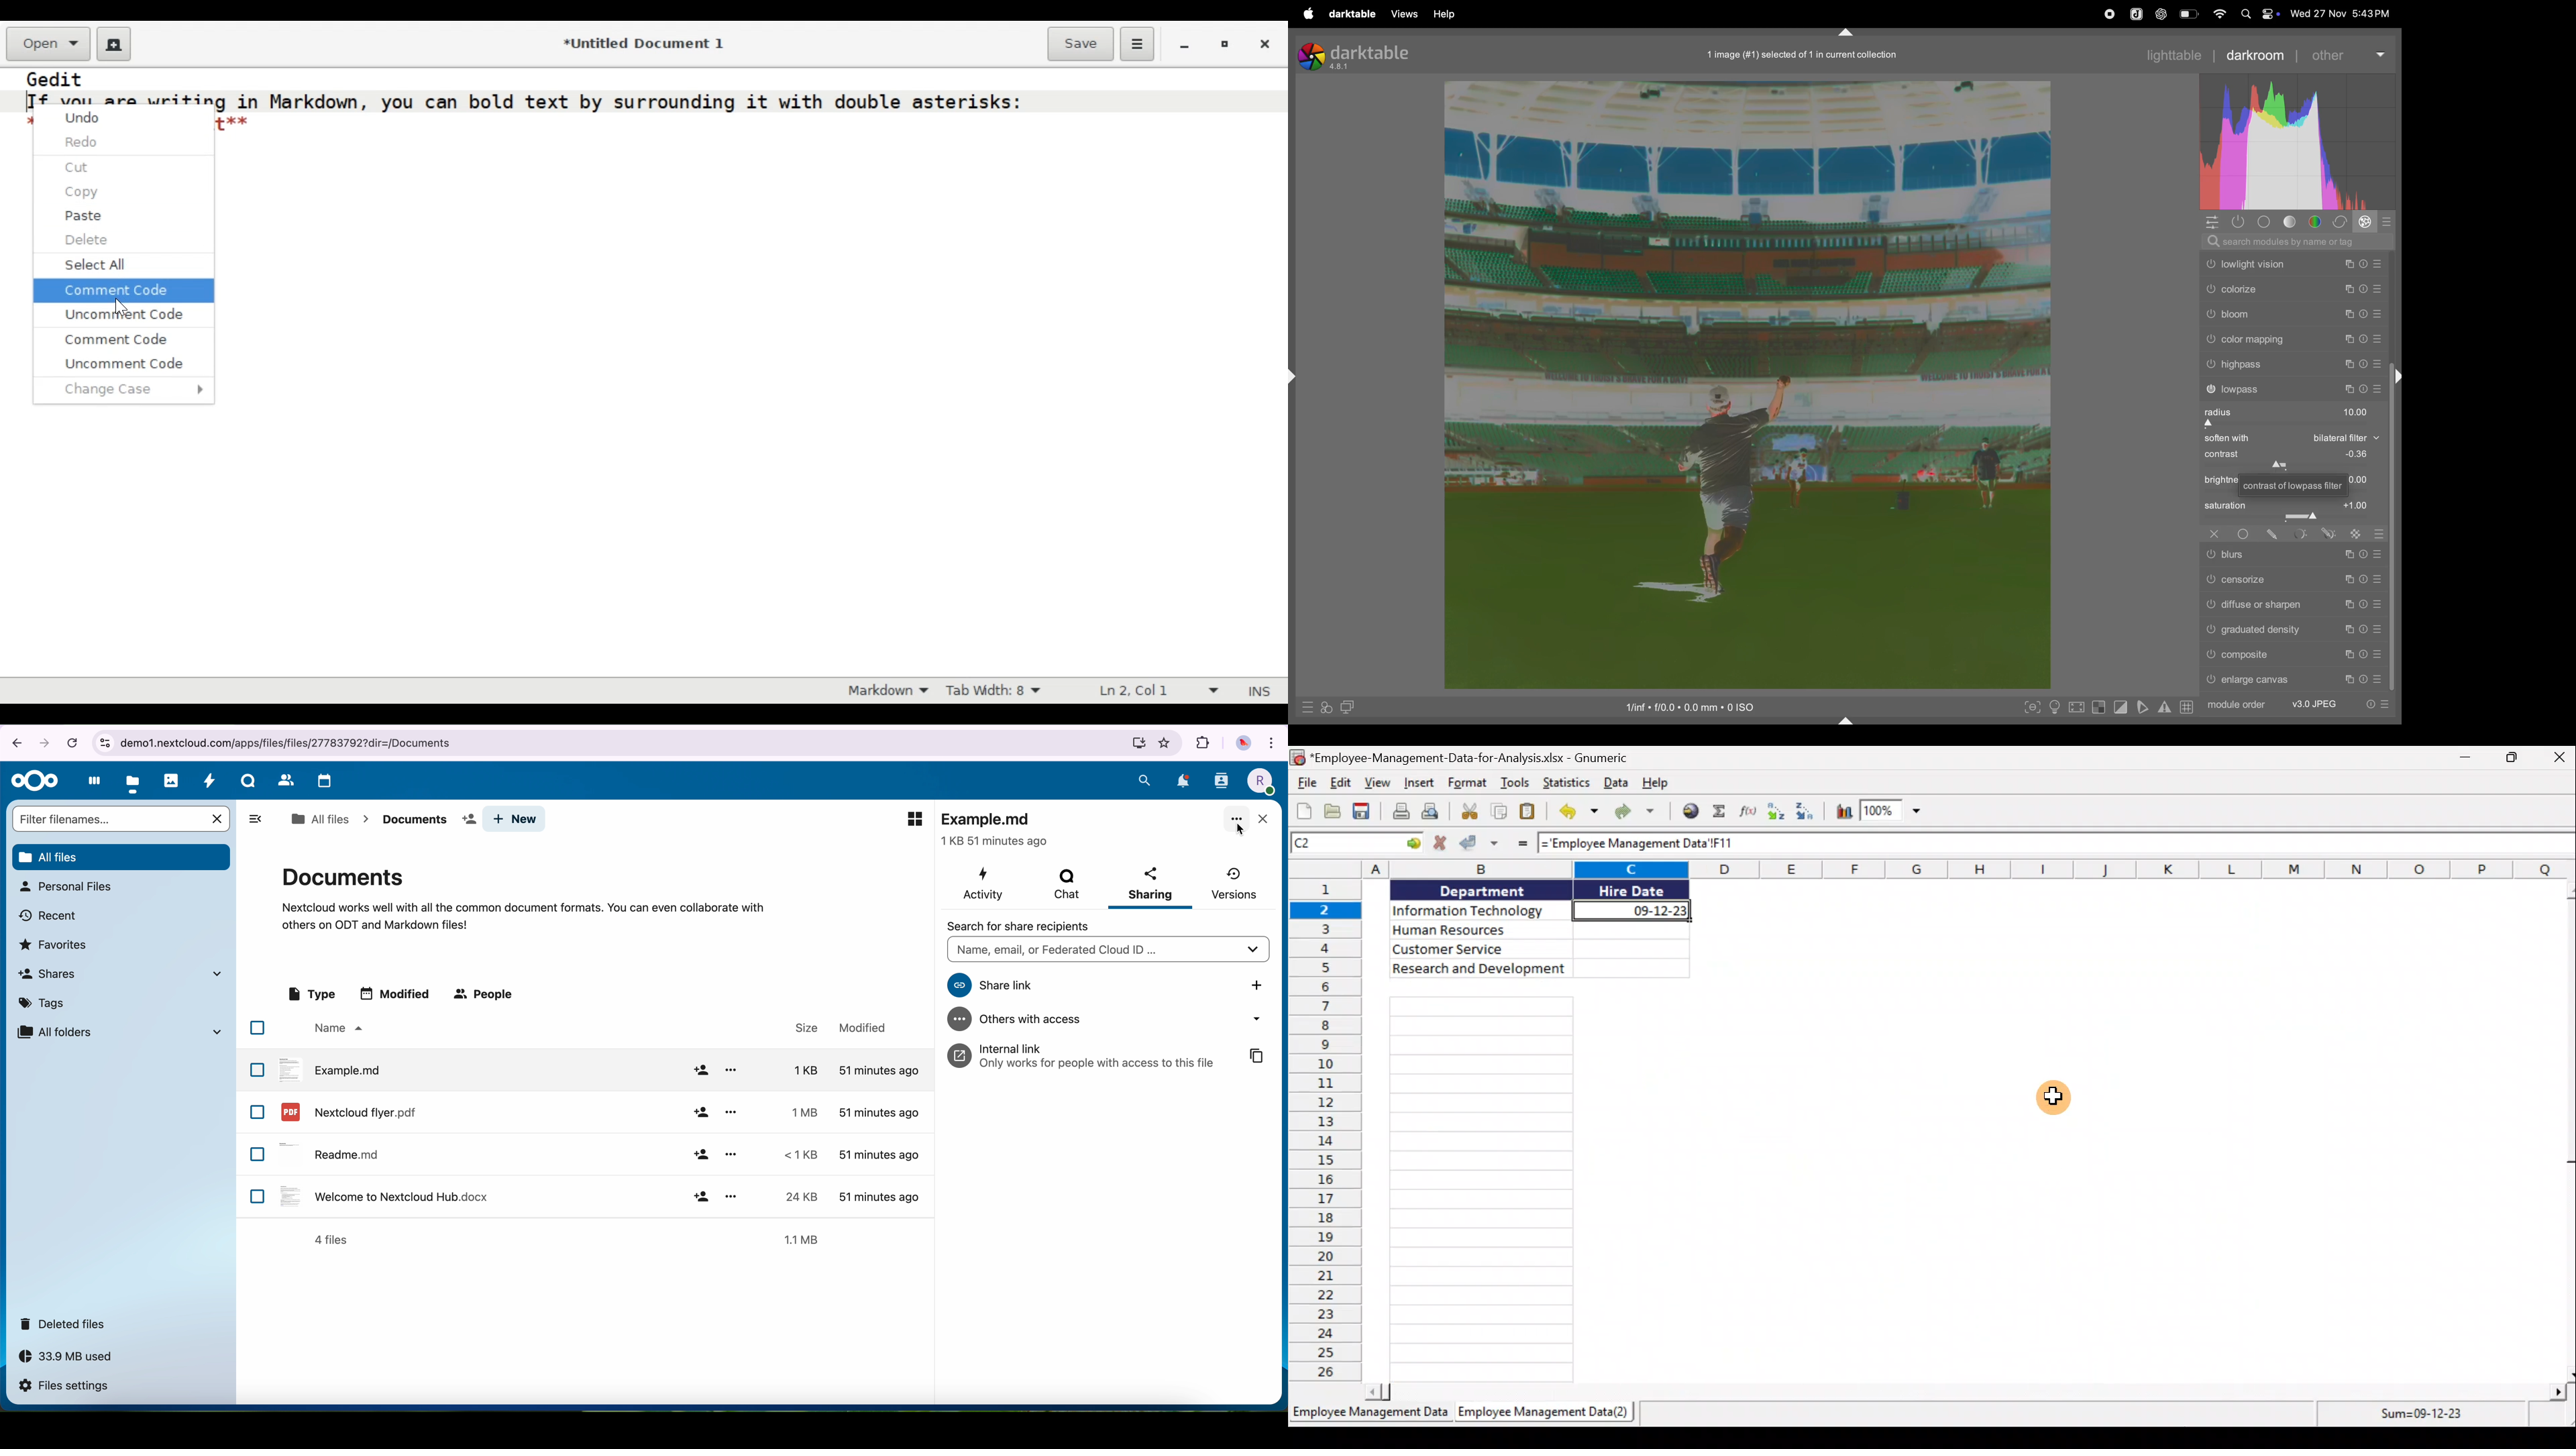  Describe the element at coordinates (1531, 814) in the screenshot. I see `Paste clipboard` at that location.